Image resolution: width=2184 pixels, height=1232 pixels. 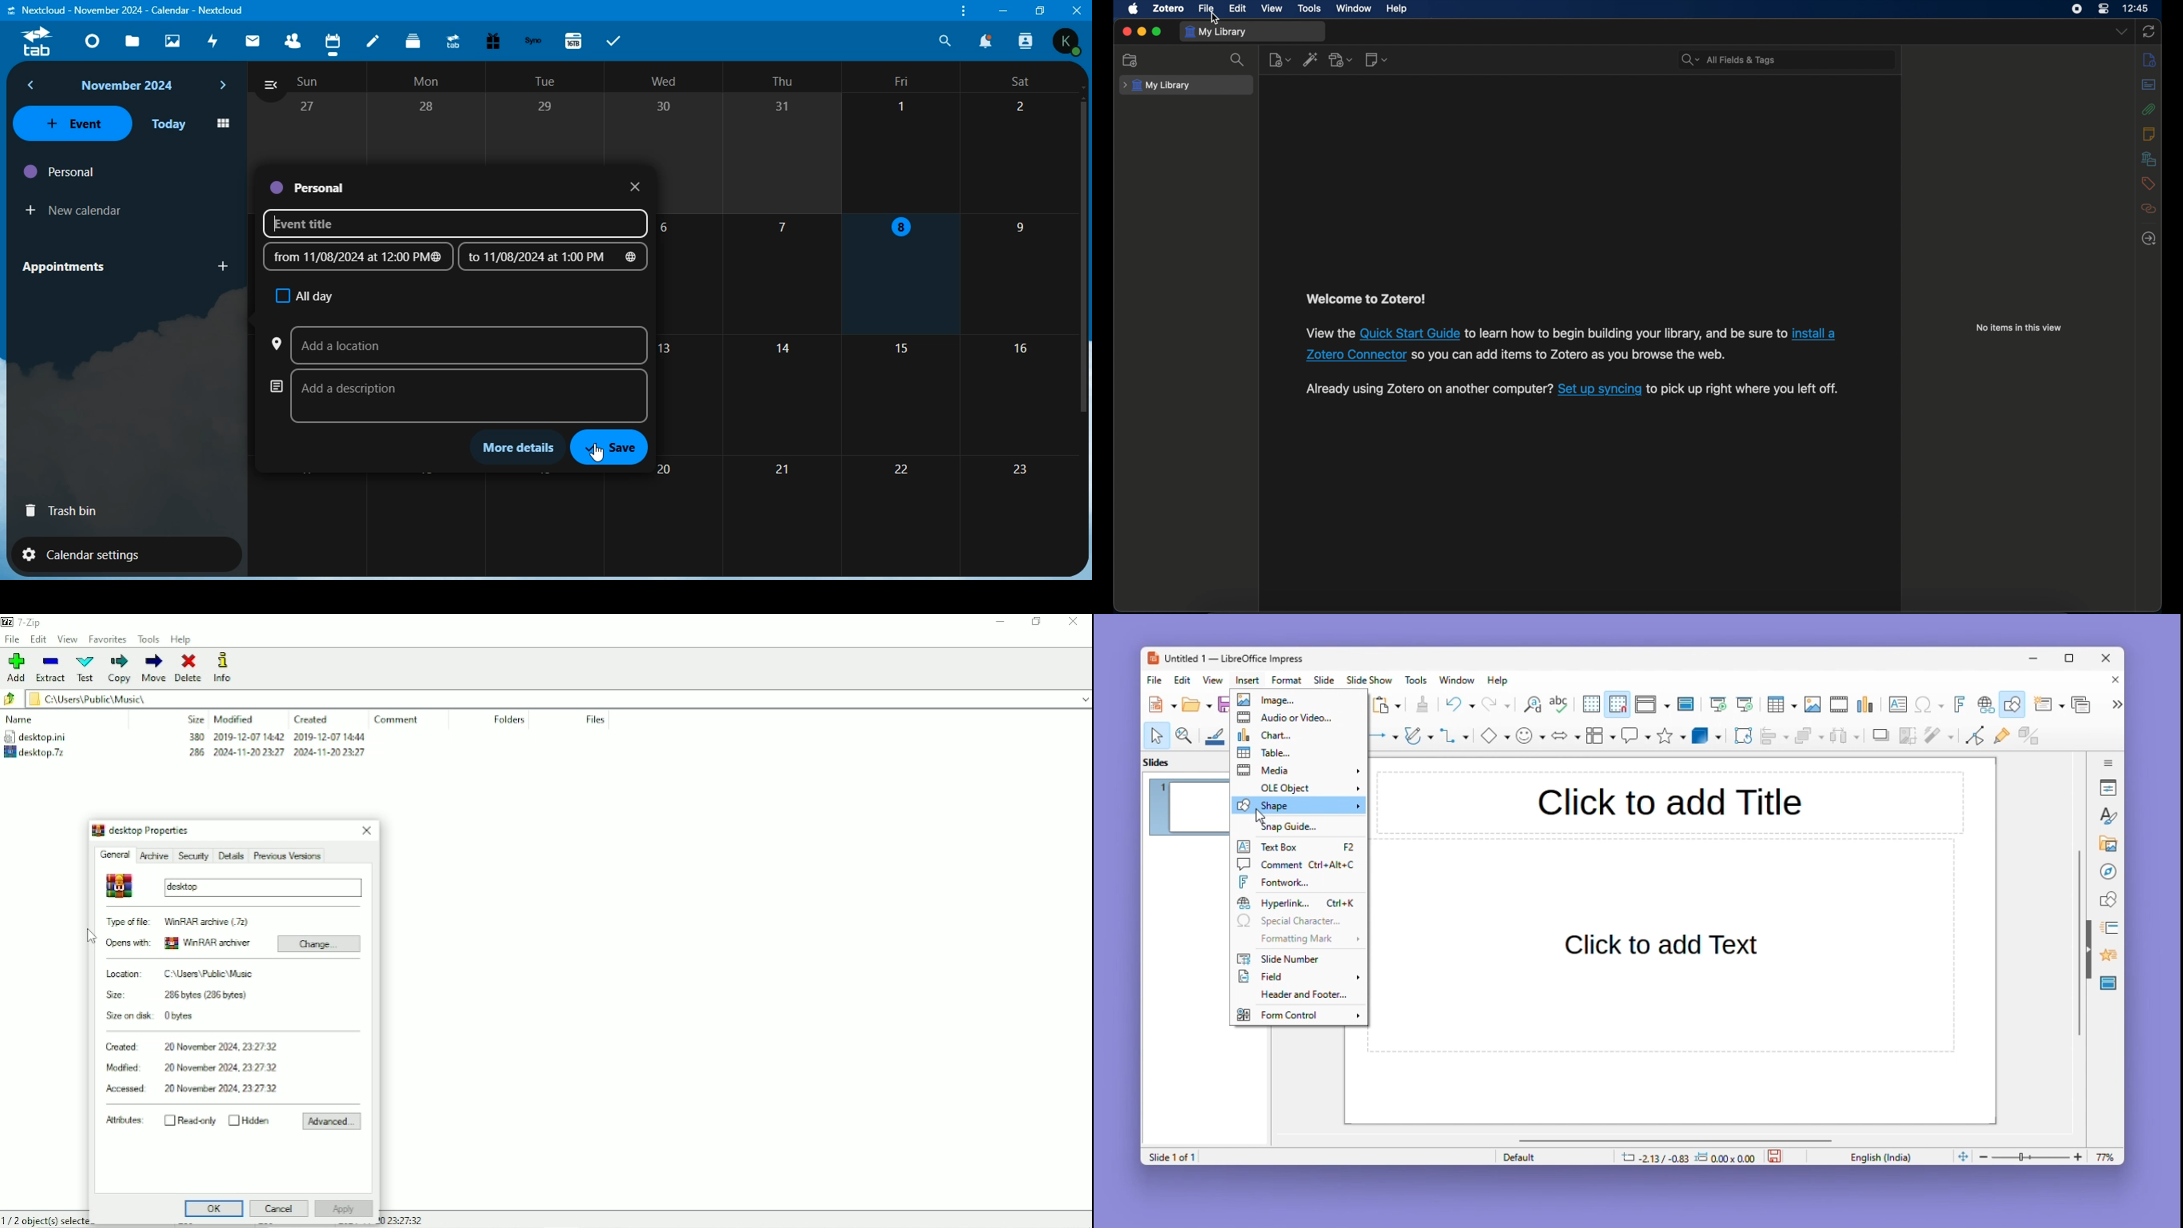 What do you see at coordinates (1298, 848) in the screenshot?
I see `Textbox` at bounding box center [1298, 848].